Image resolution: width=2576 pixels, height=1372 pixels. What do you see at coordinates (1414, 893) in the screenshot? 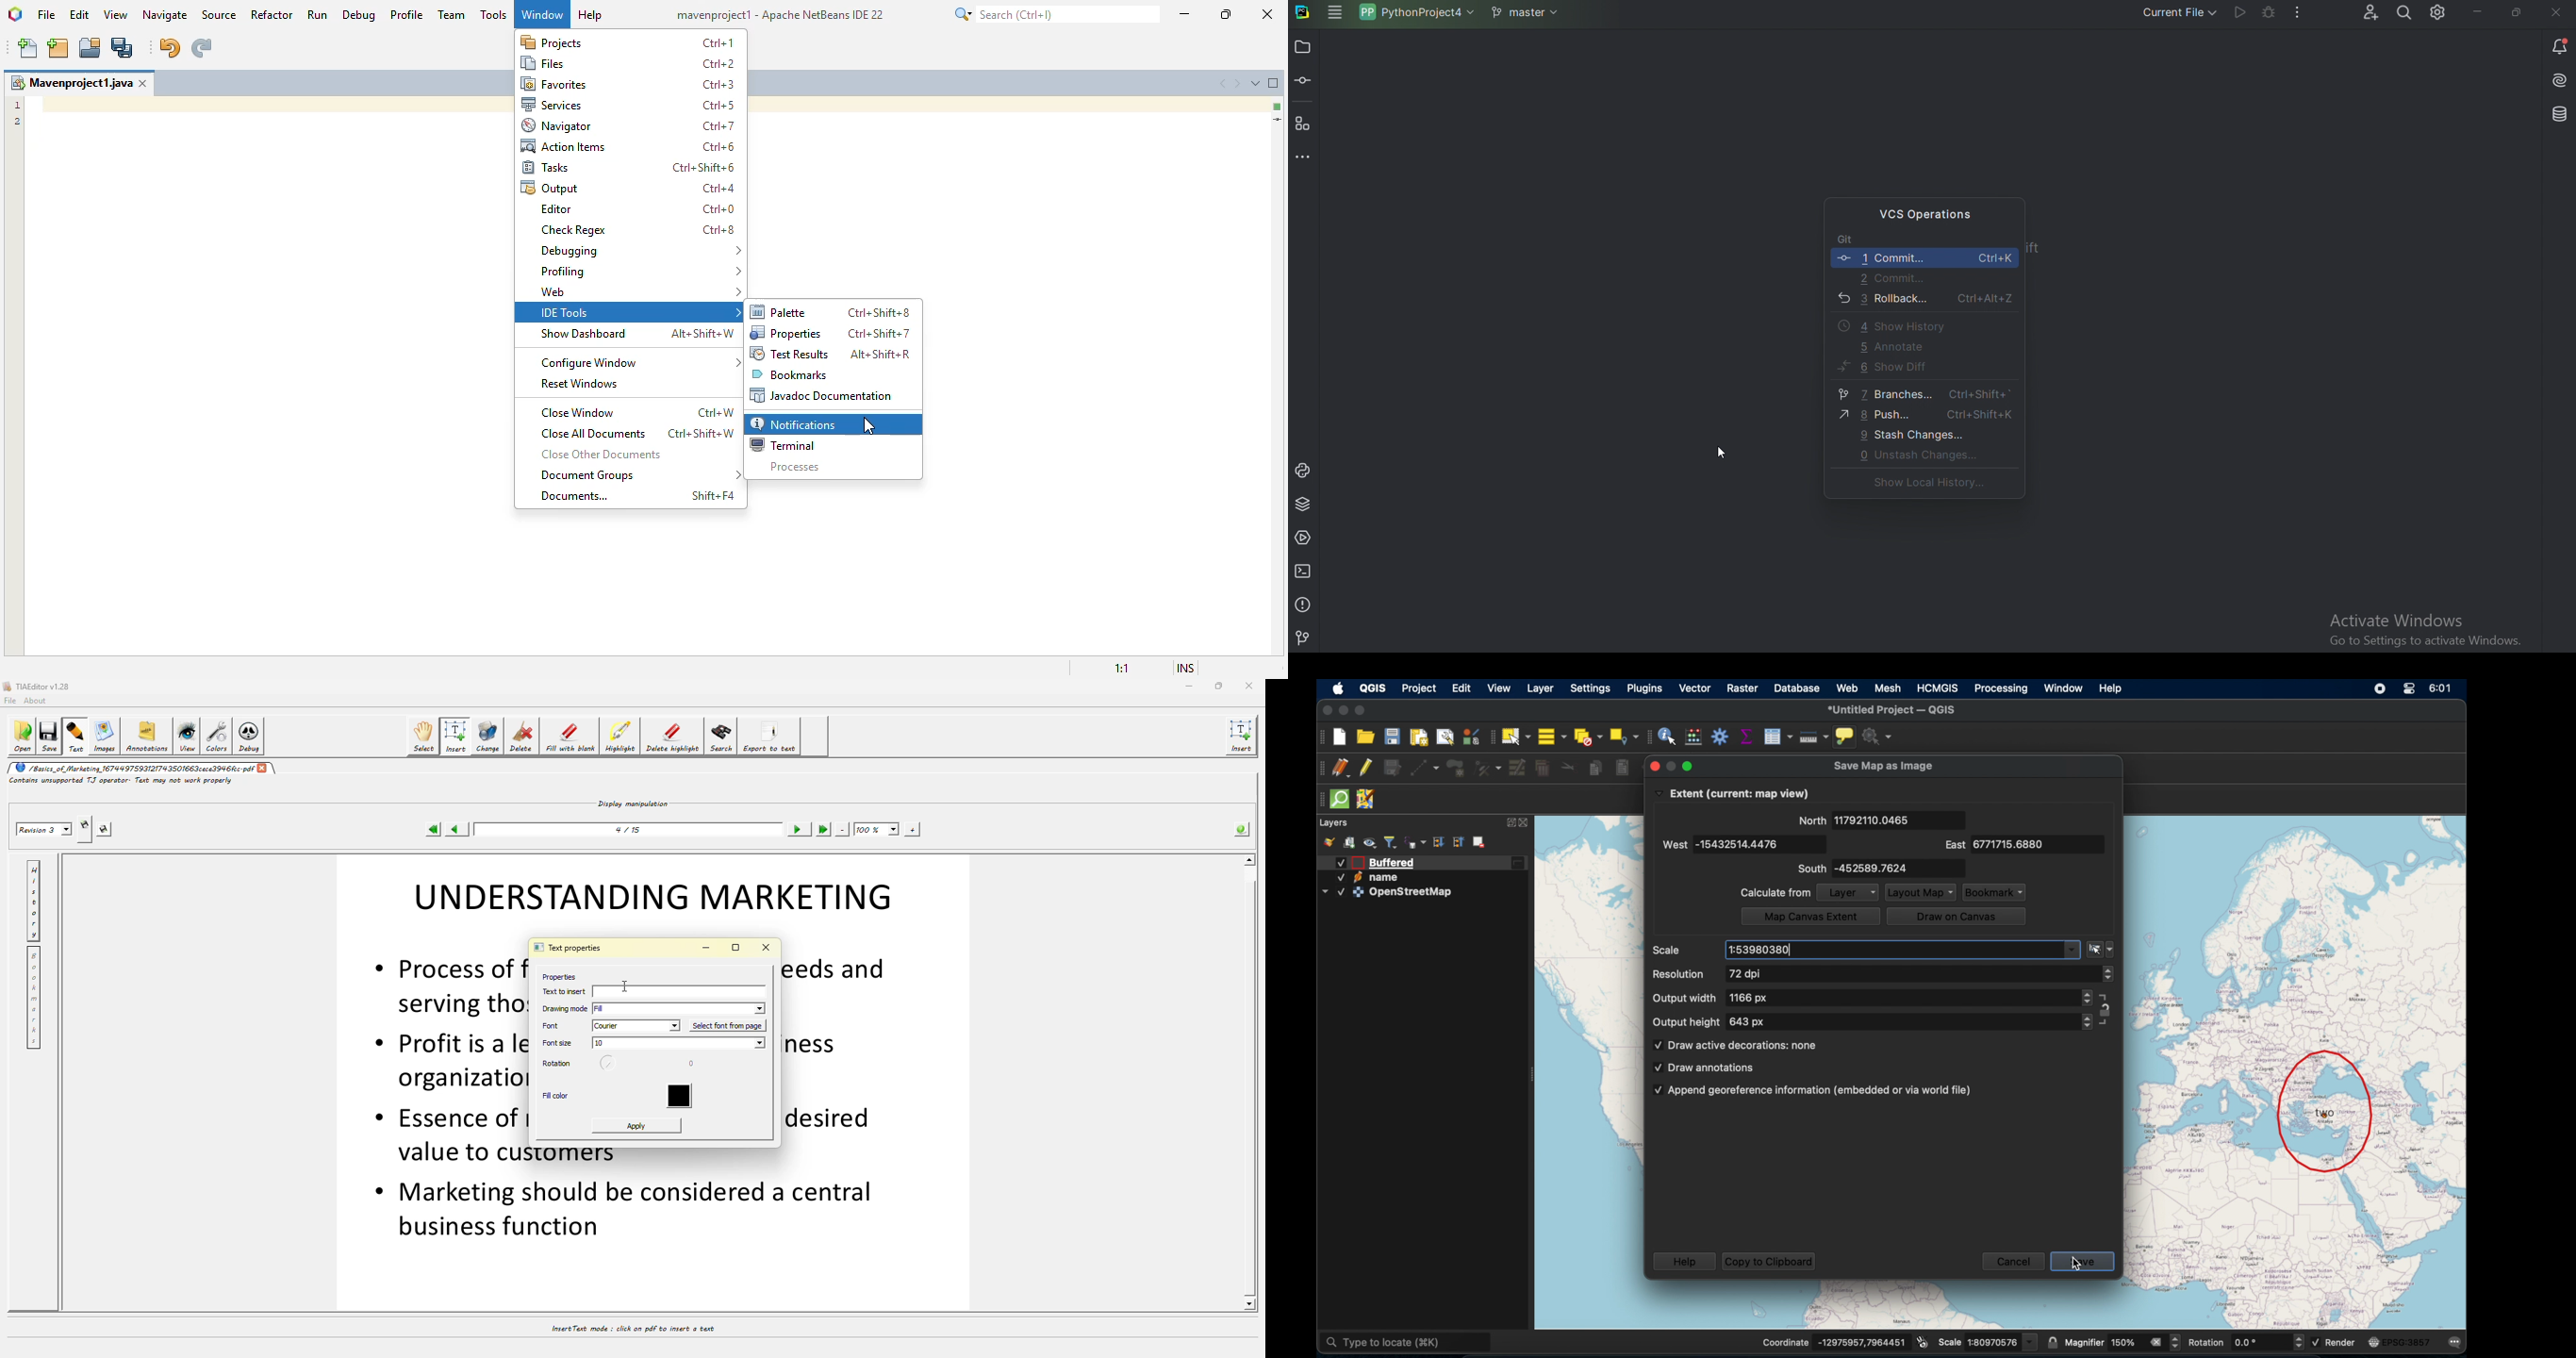
I see `OpenStreetMap` at bounding box center [1414, 893].